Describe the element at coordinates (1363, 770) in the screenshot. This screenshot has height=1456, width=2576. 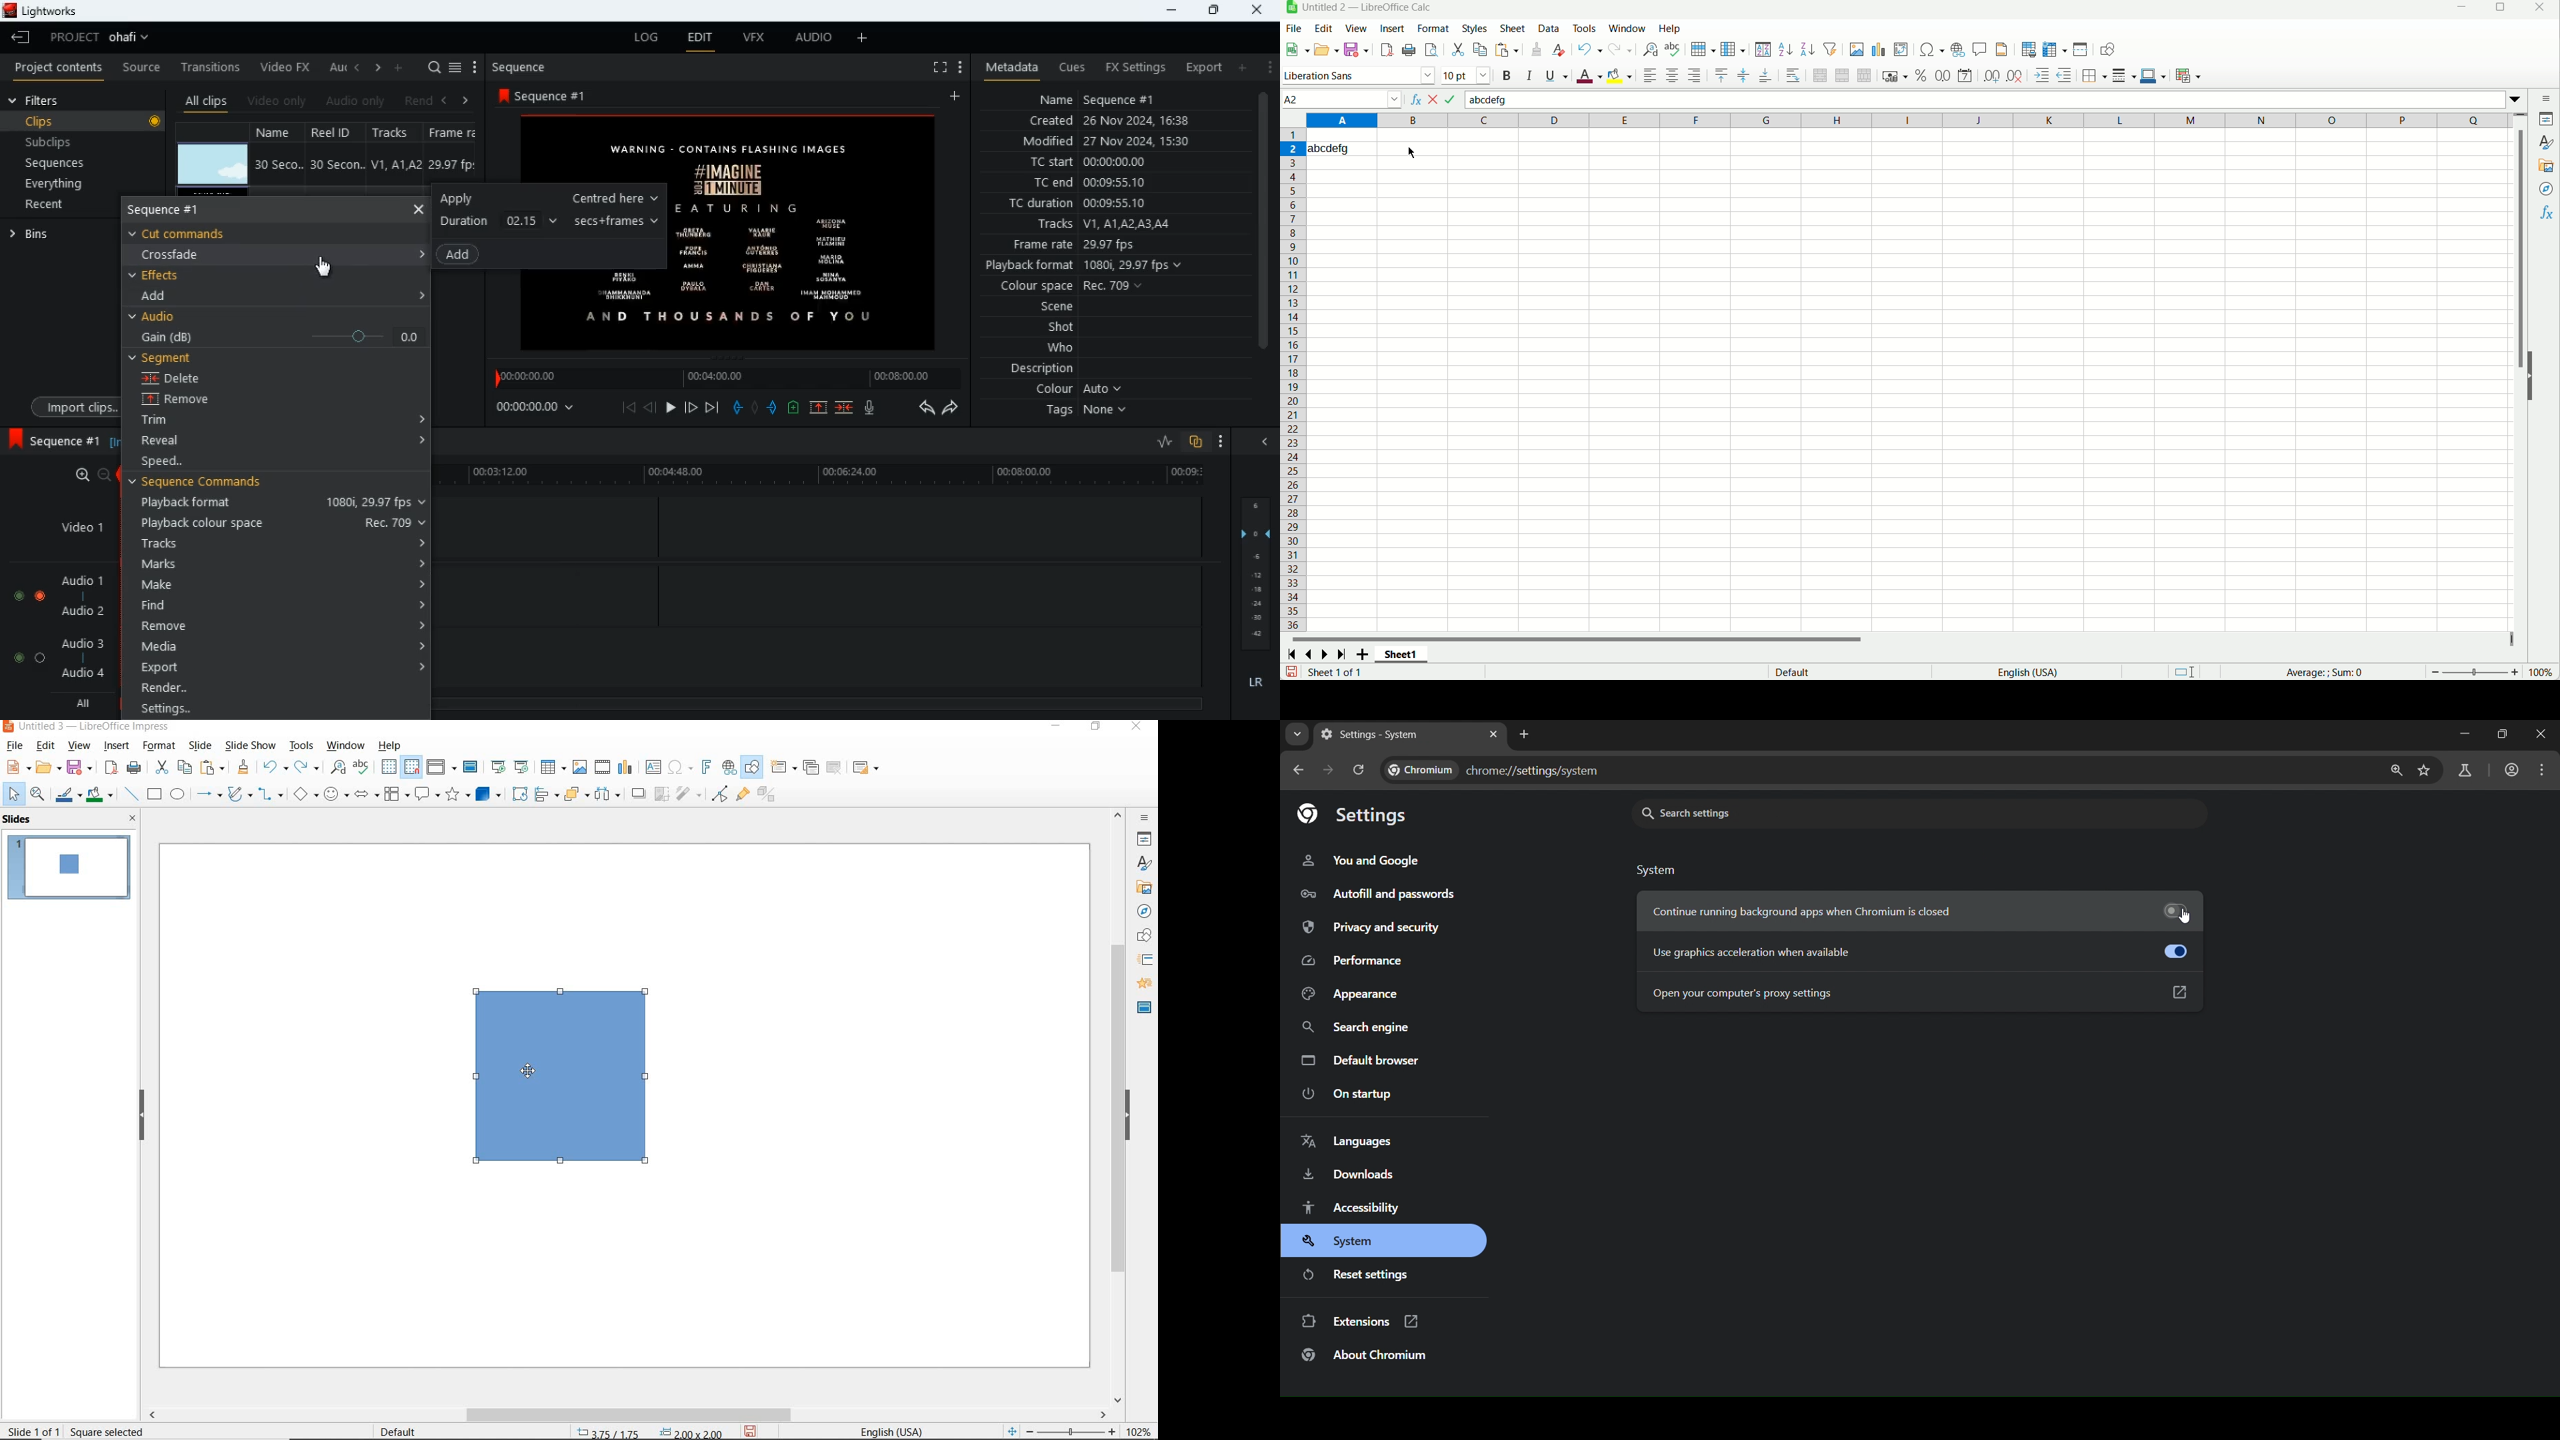
I see `reload page` at that location.